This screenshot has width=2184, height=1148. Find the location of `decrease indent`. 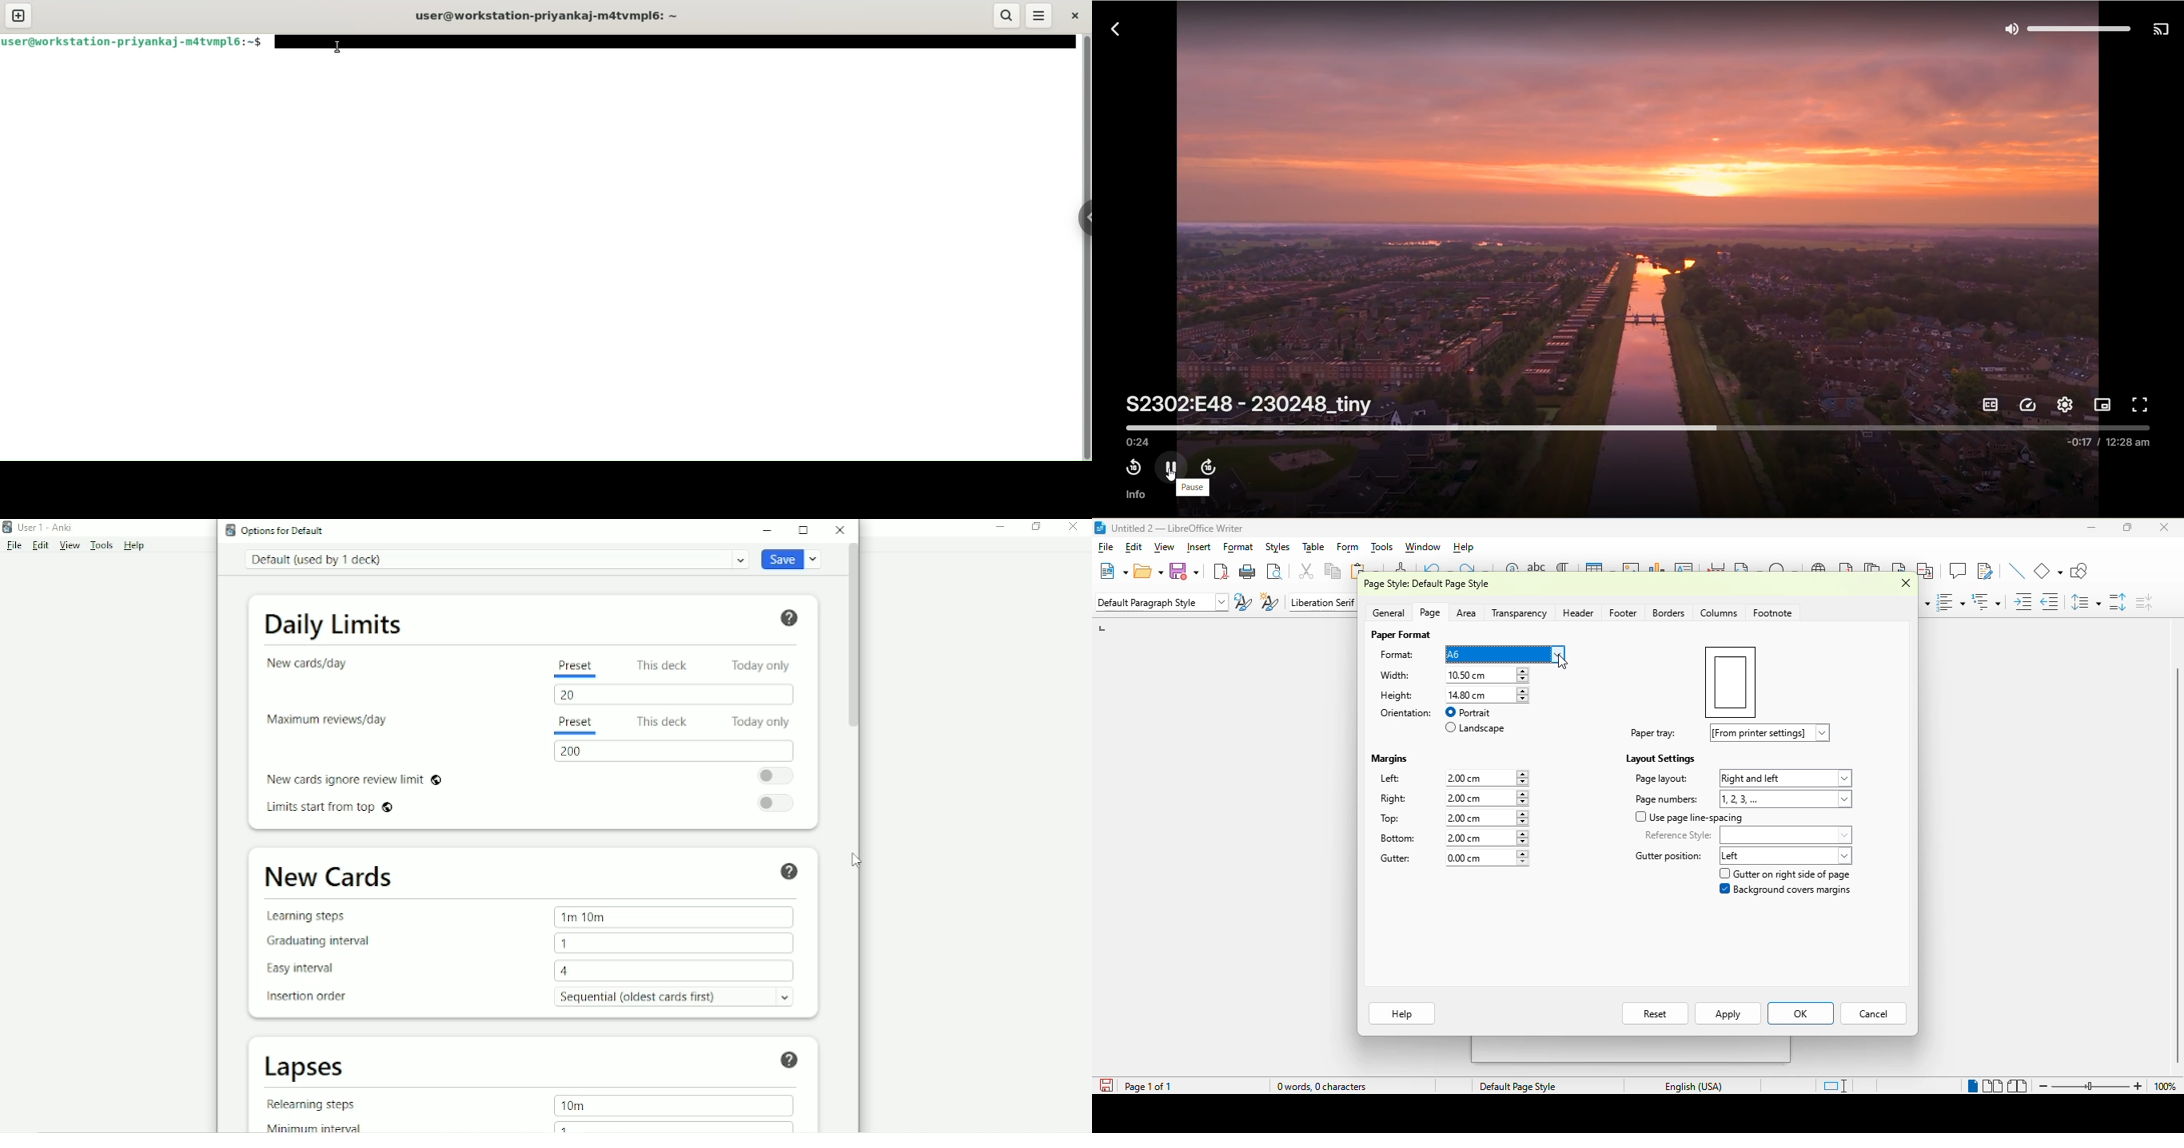

decrease indent is located at coordinates (2051, 602).